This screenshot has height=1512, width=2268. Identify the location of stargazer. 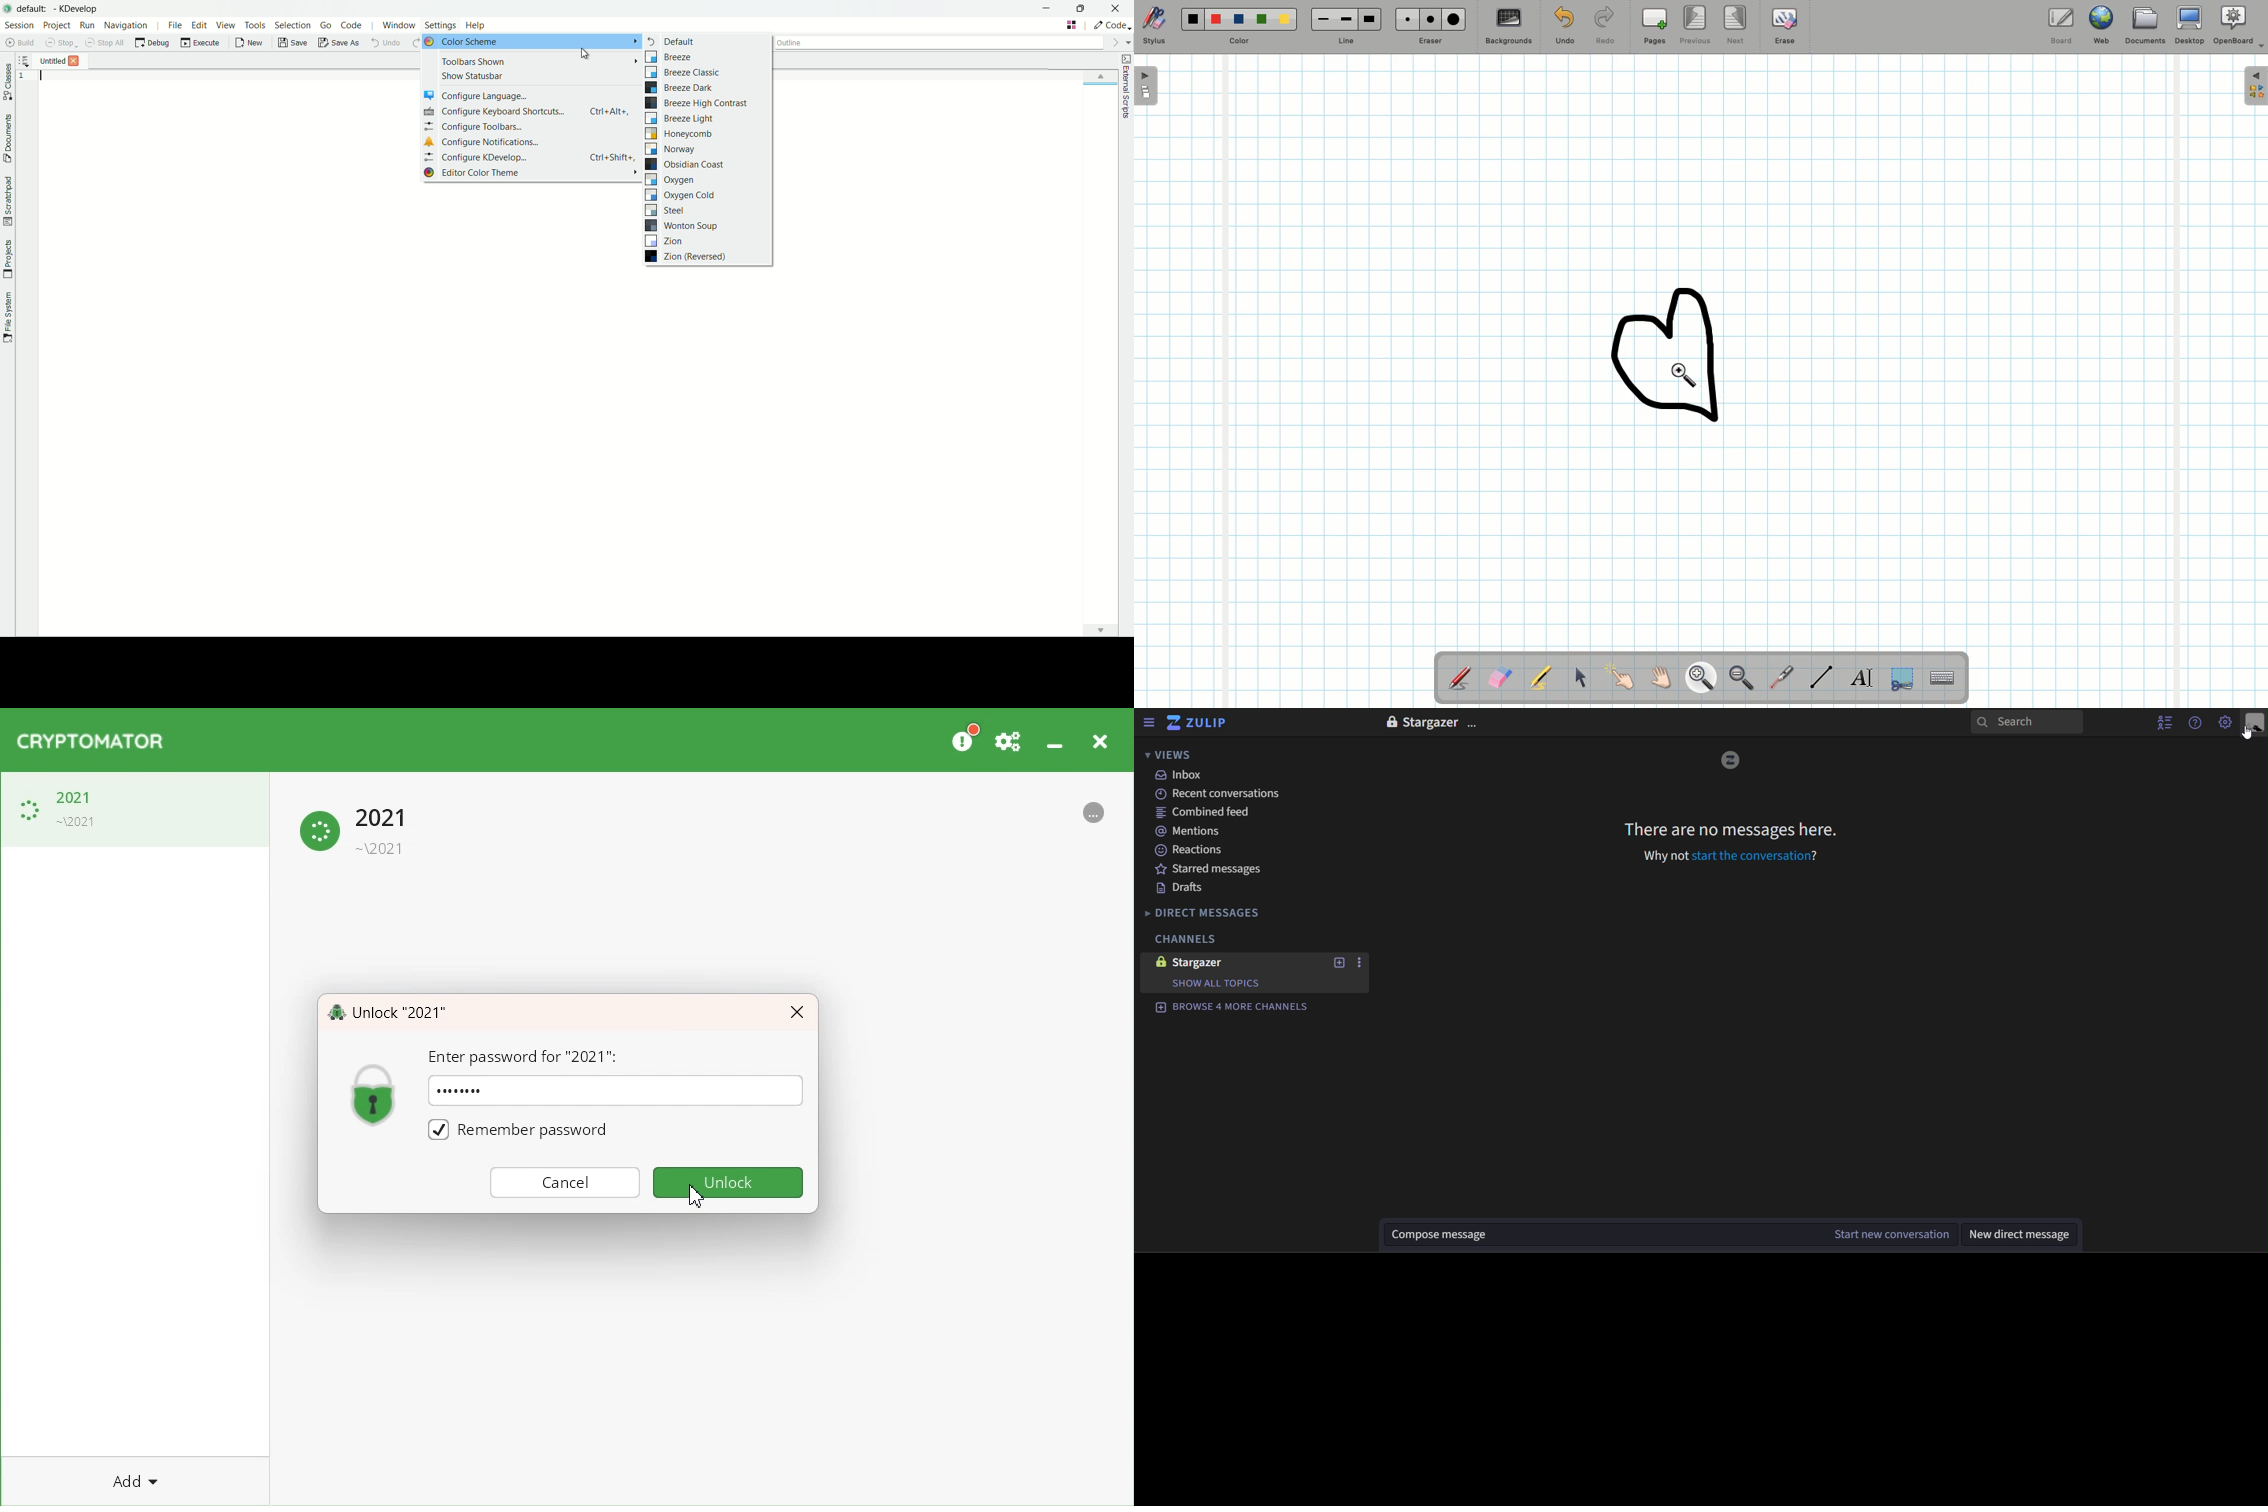
(1223, 962).